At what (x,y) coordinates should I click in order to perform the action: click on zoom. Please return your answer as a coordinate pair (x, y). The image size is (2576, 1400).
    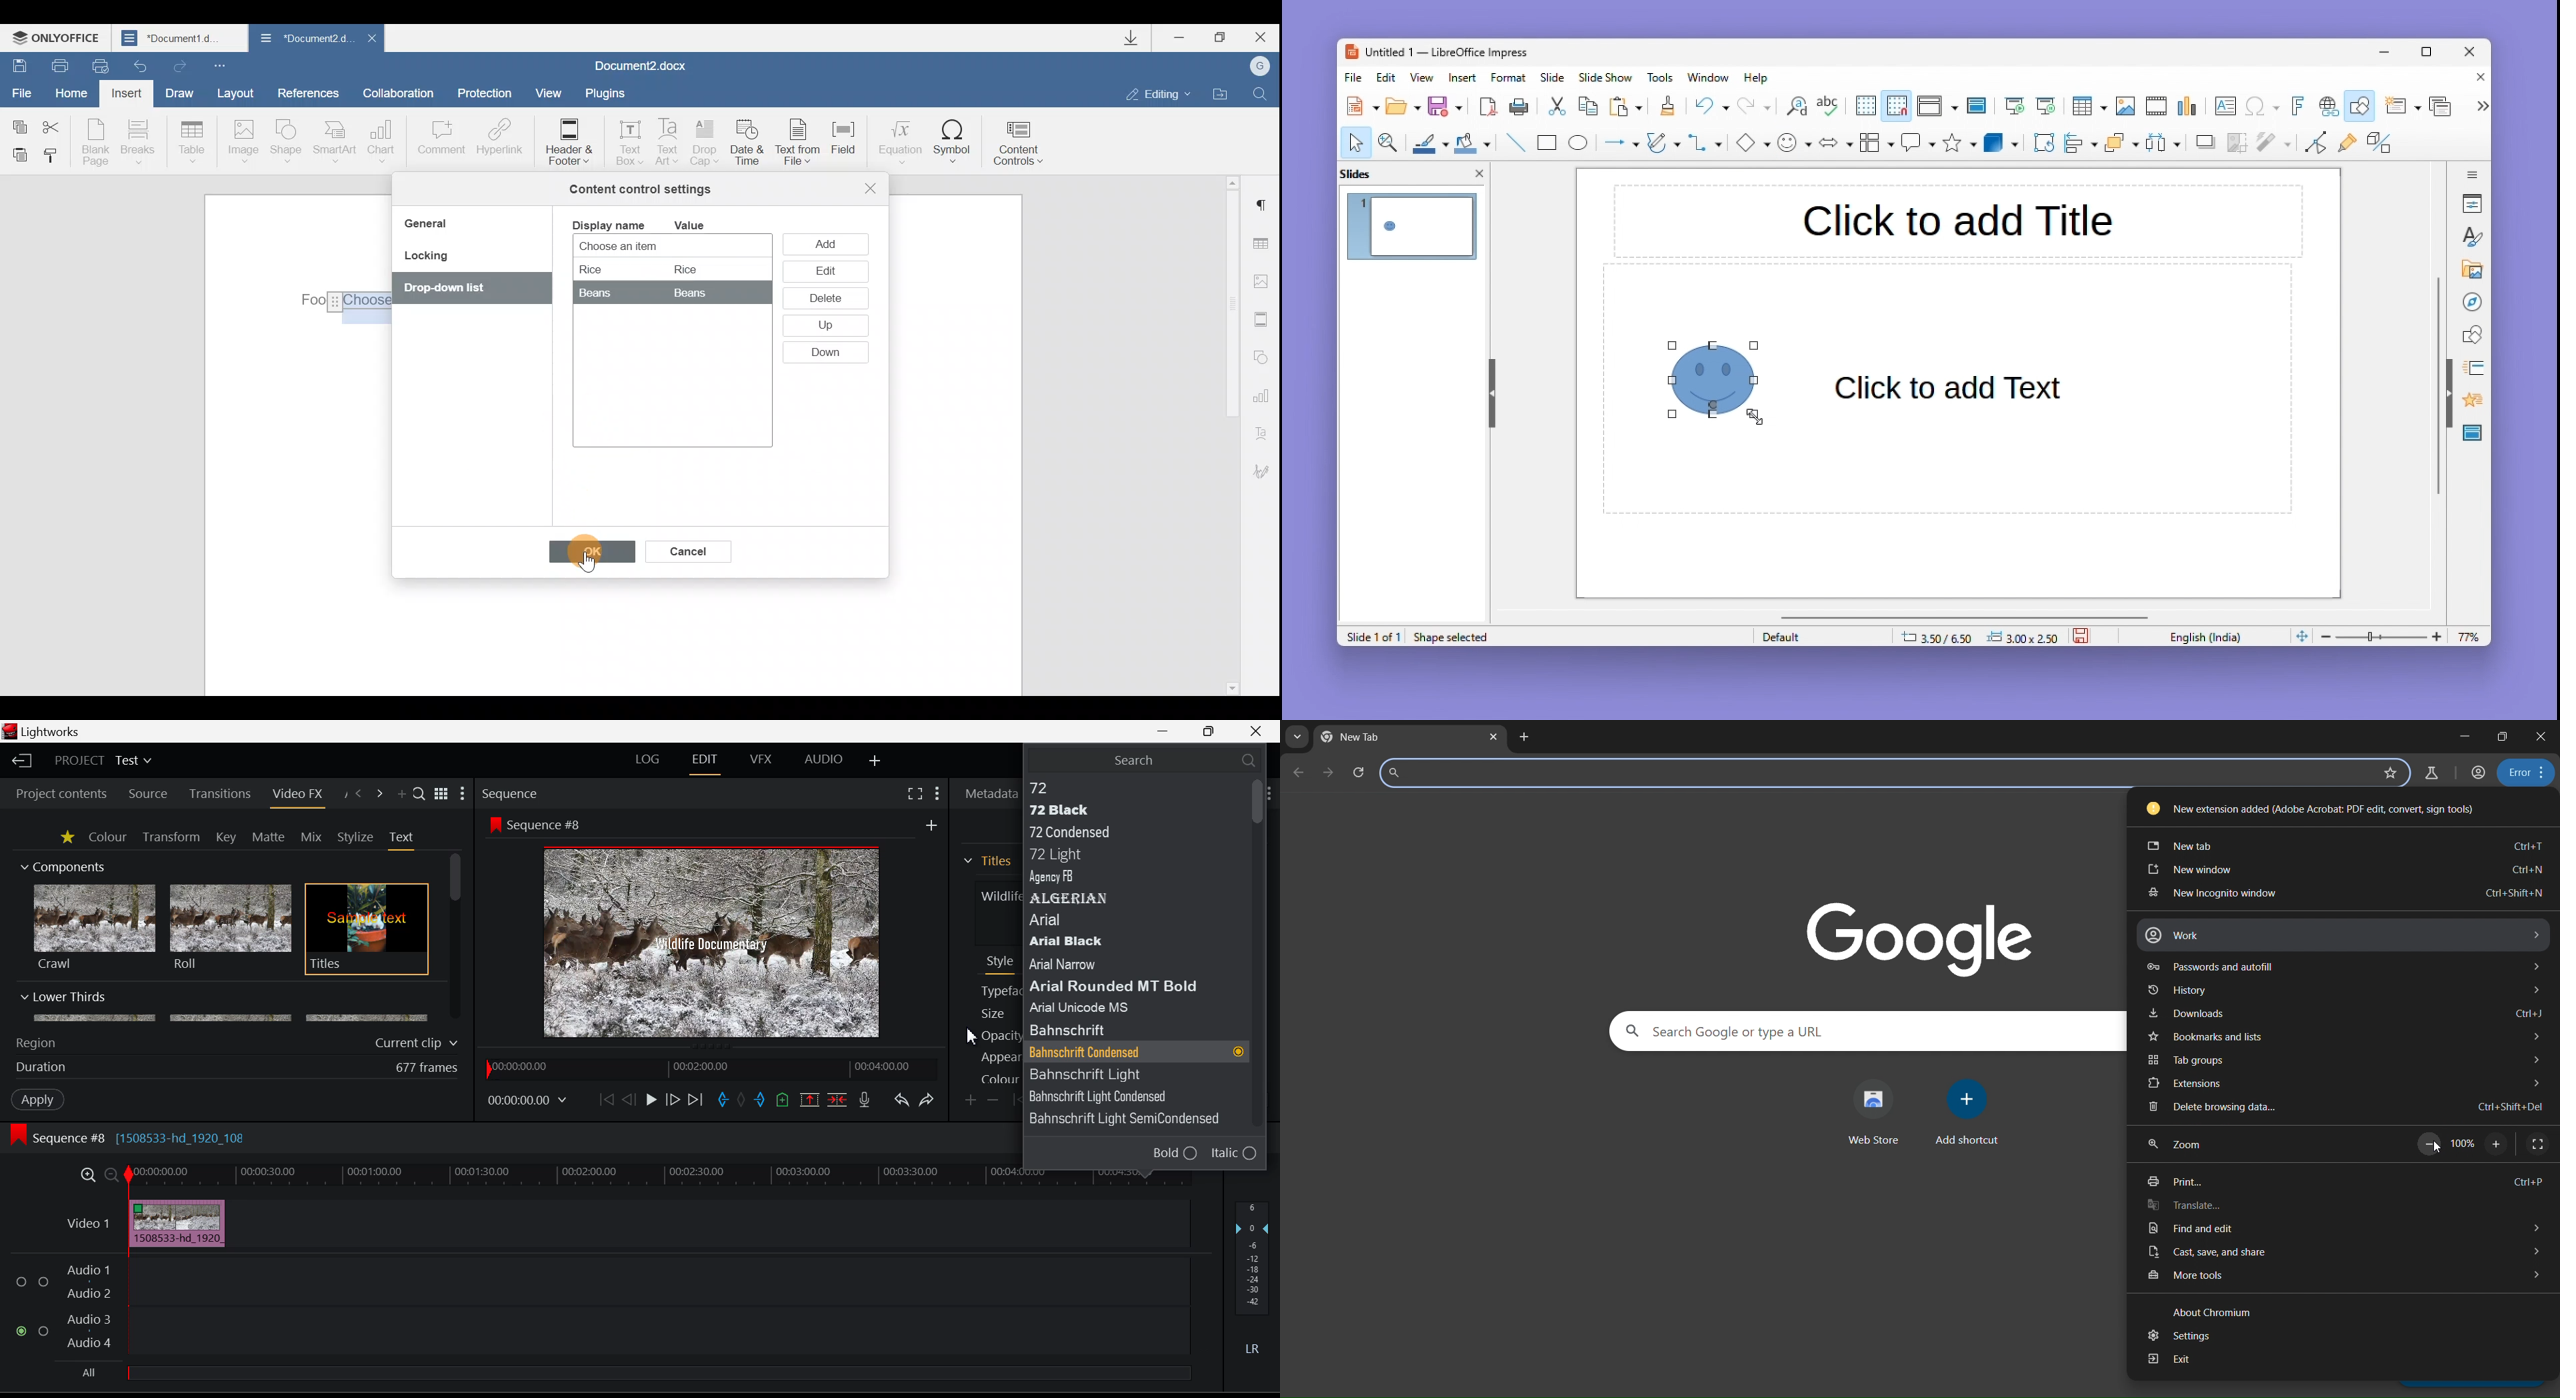
    Looking at the image, I should click on (2177, 1145).